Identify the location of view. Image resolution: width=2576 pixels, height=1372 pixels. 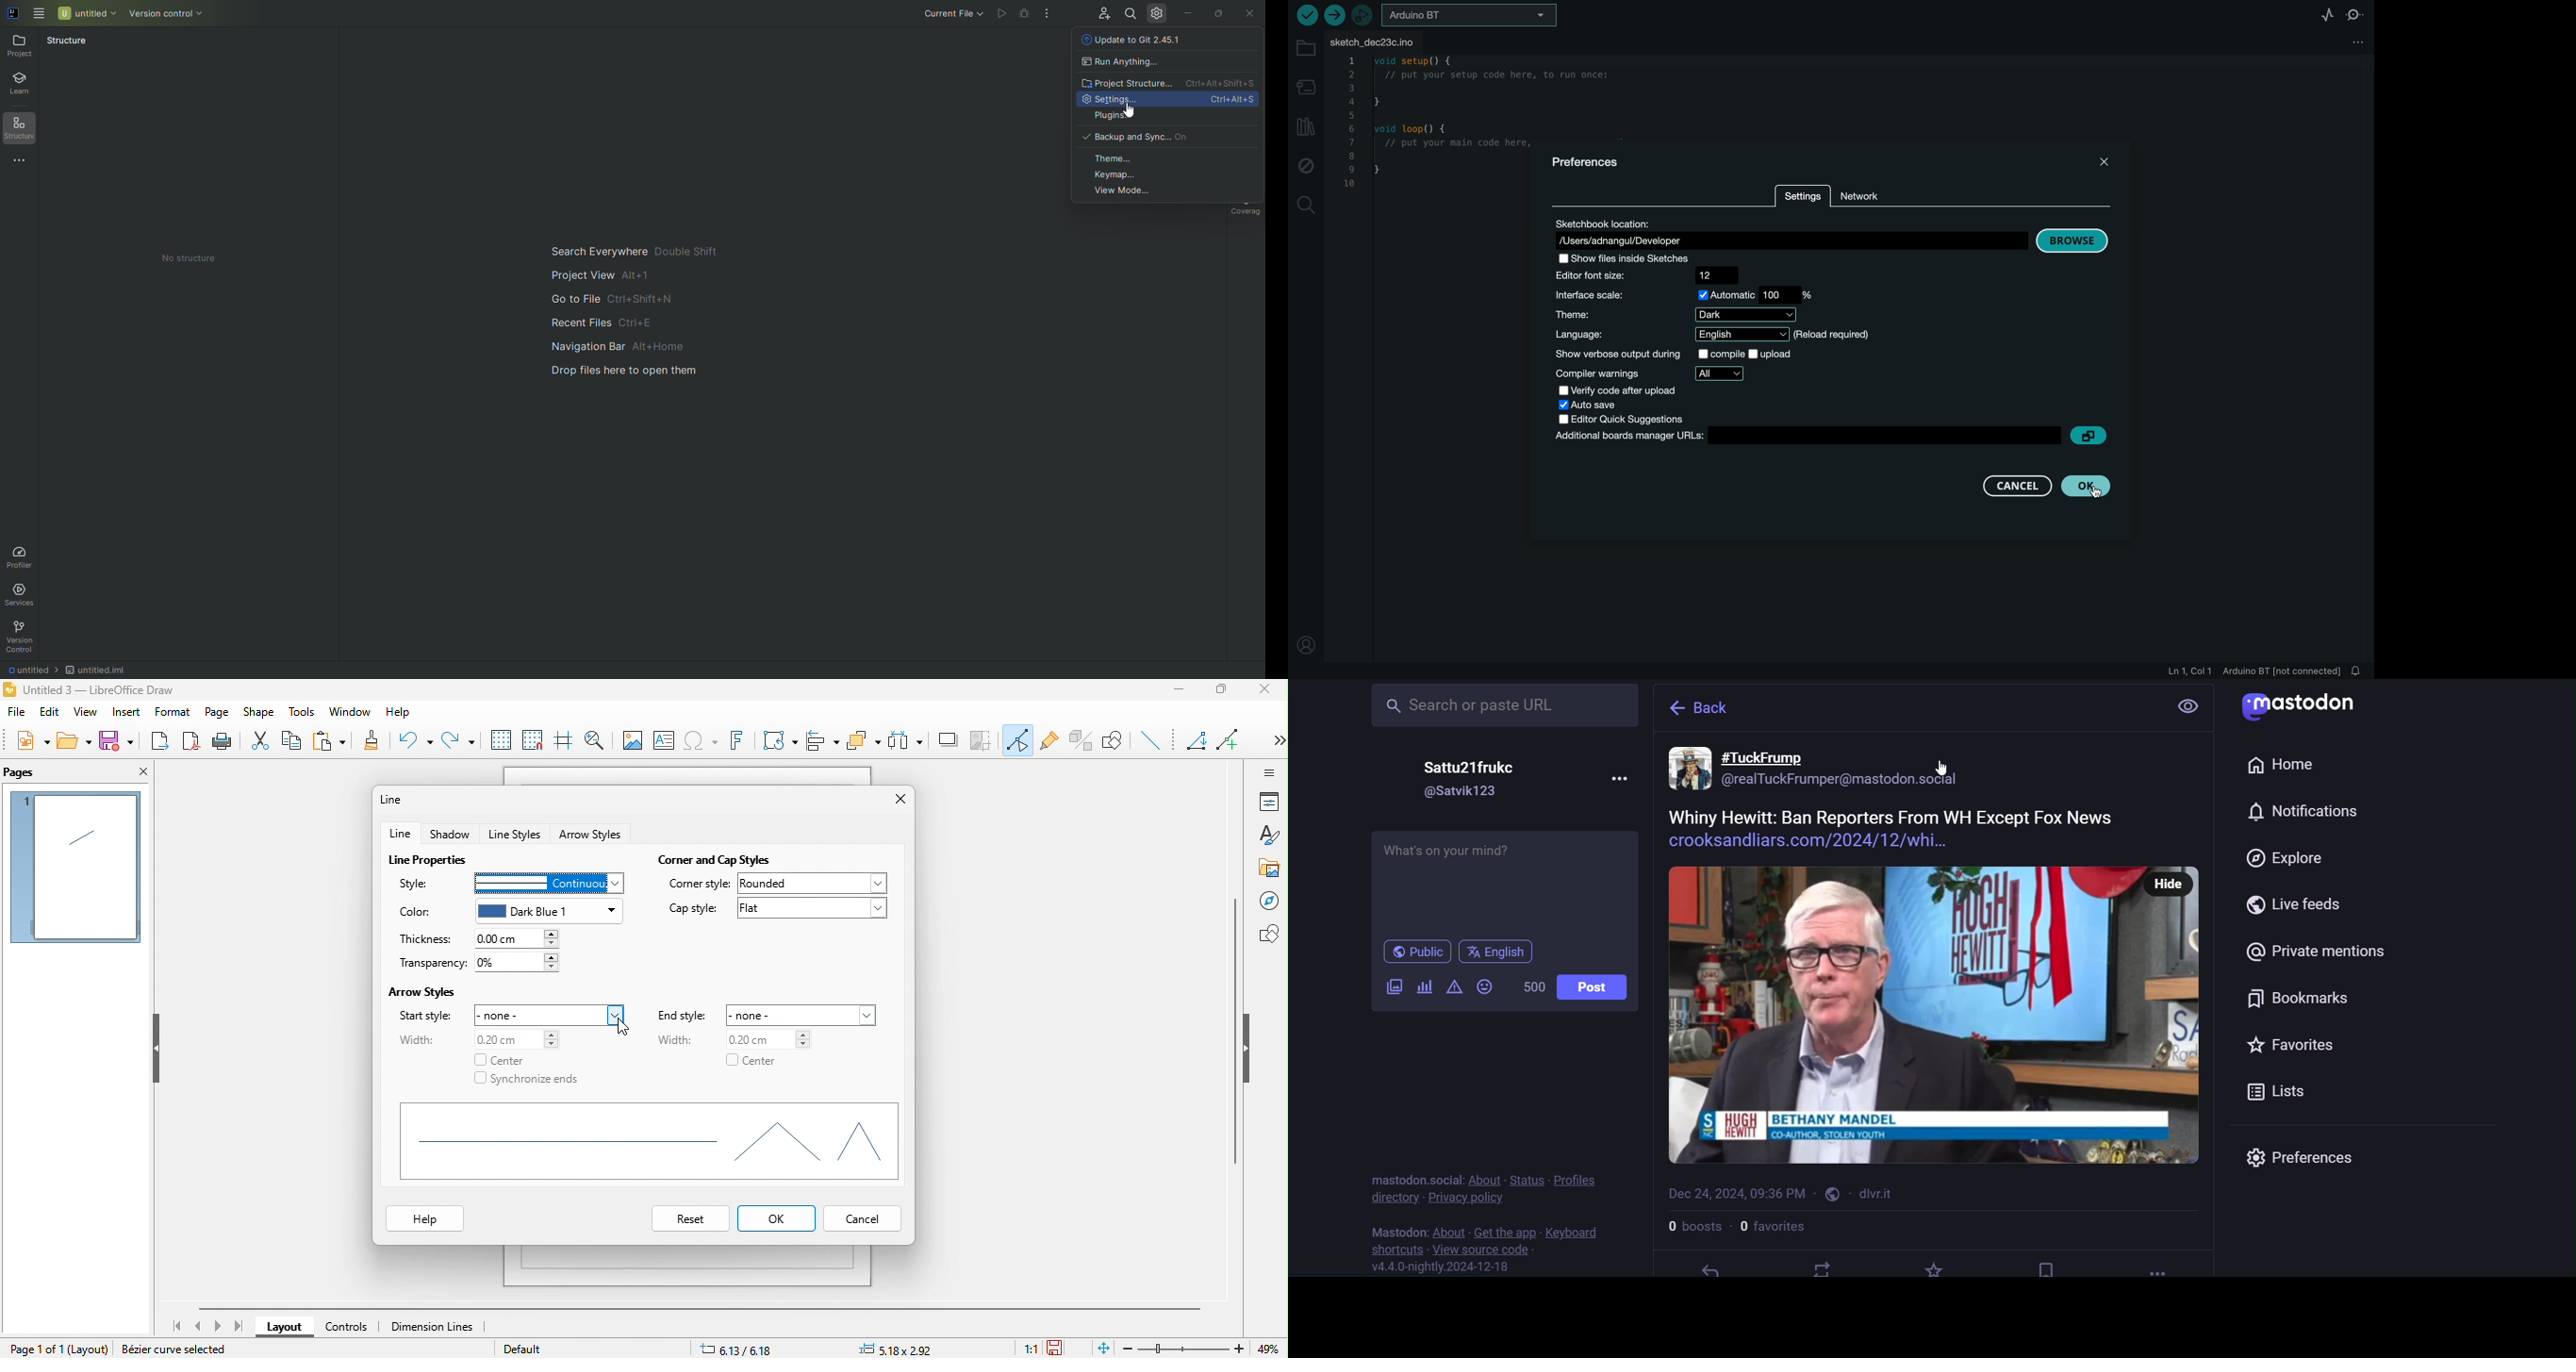
(83, 715).